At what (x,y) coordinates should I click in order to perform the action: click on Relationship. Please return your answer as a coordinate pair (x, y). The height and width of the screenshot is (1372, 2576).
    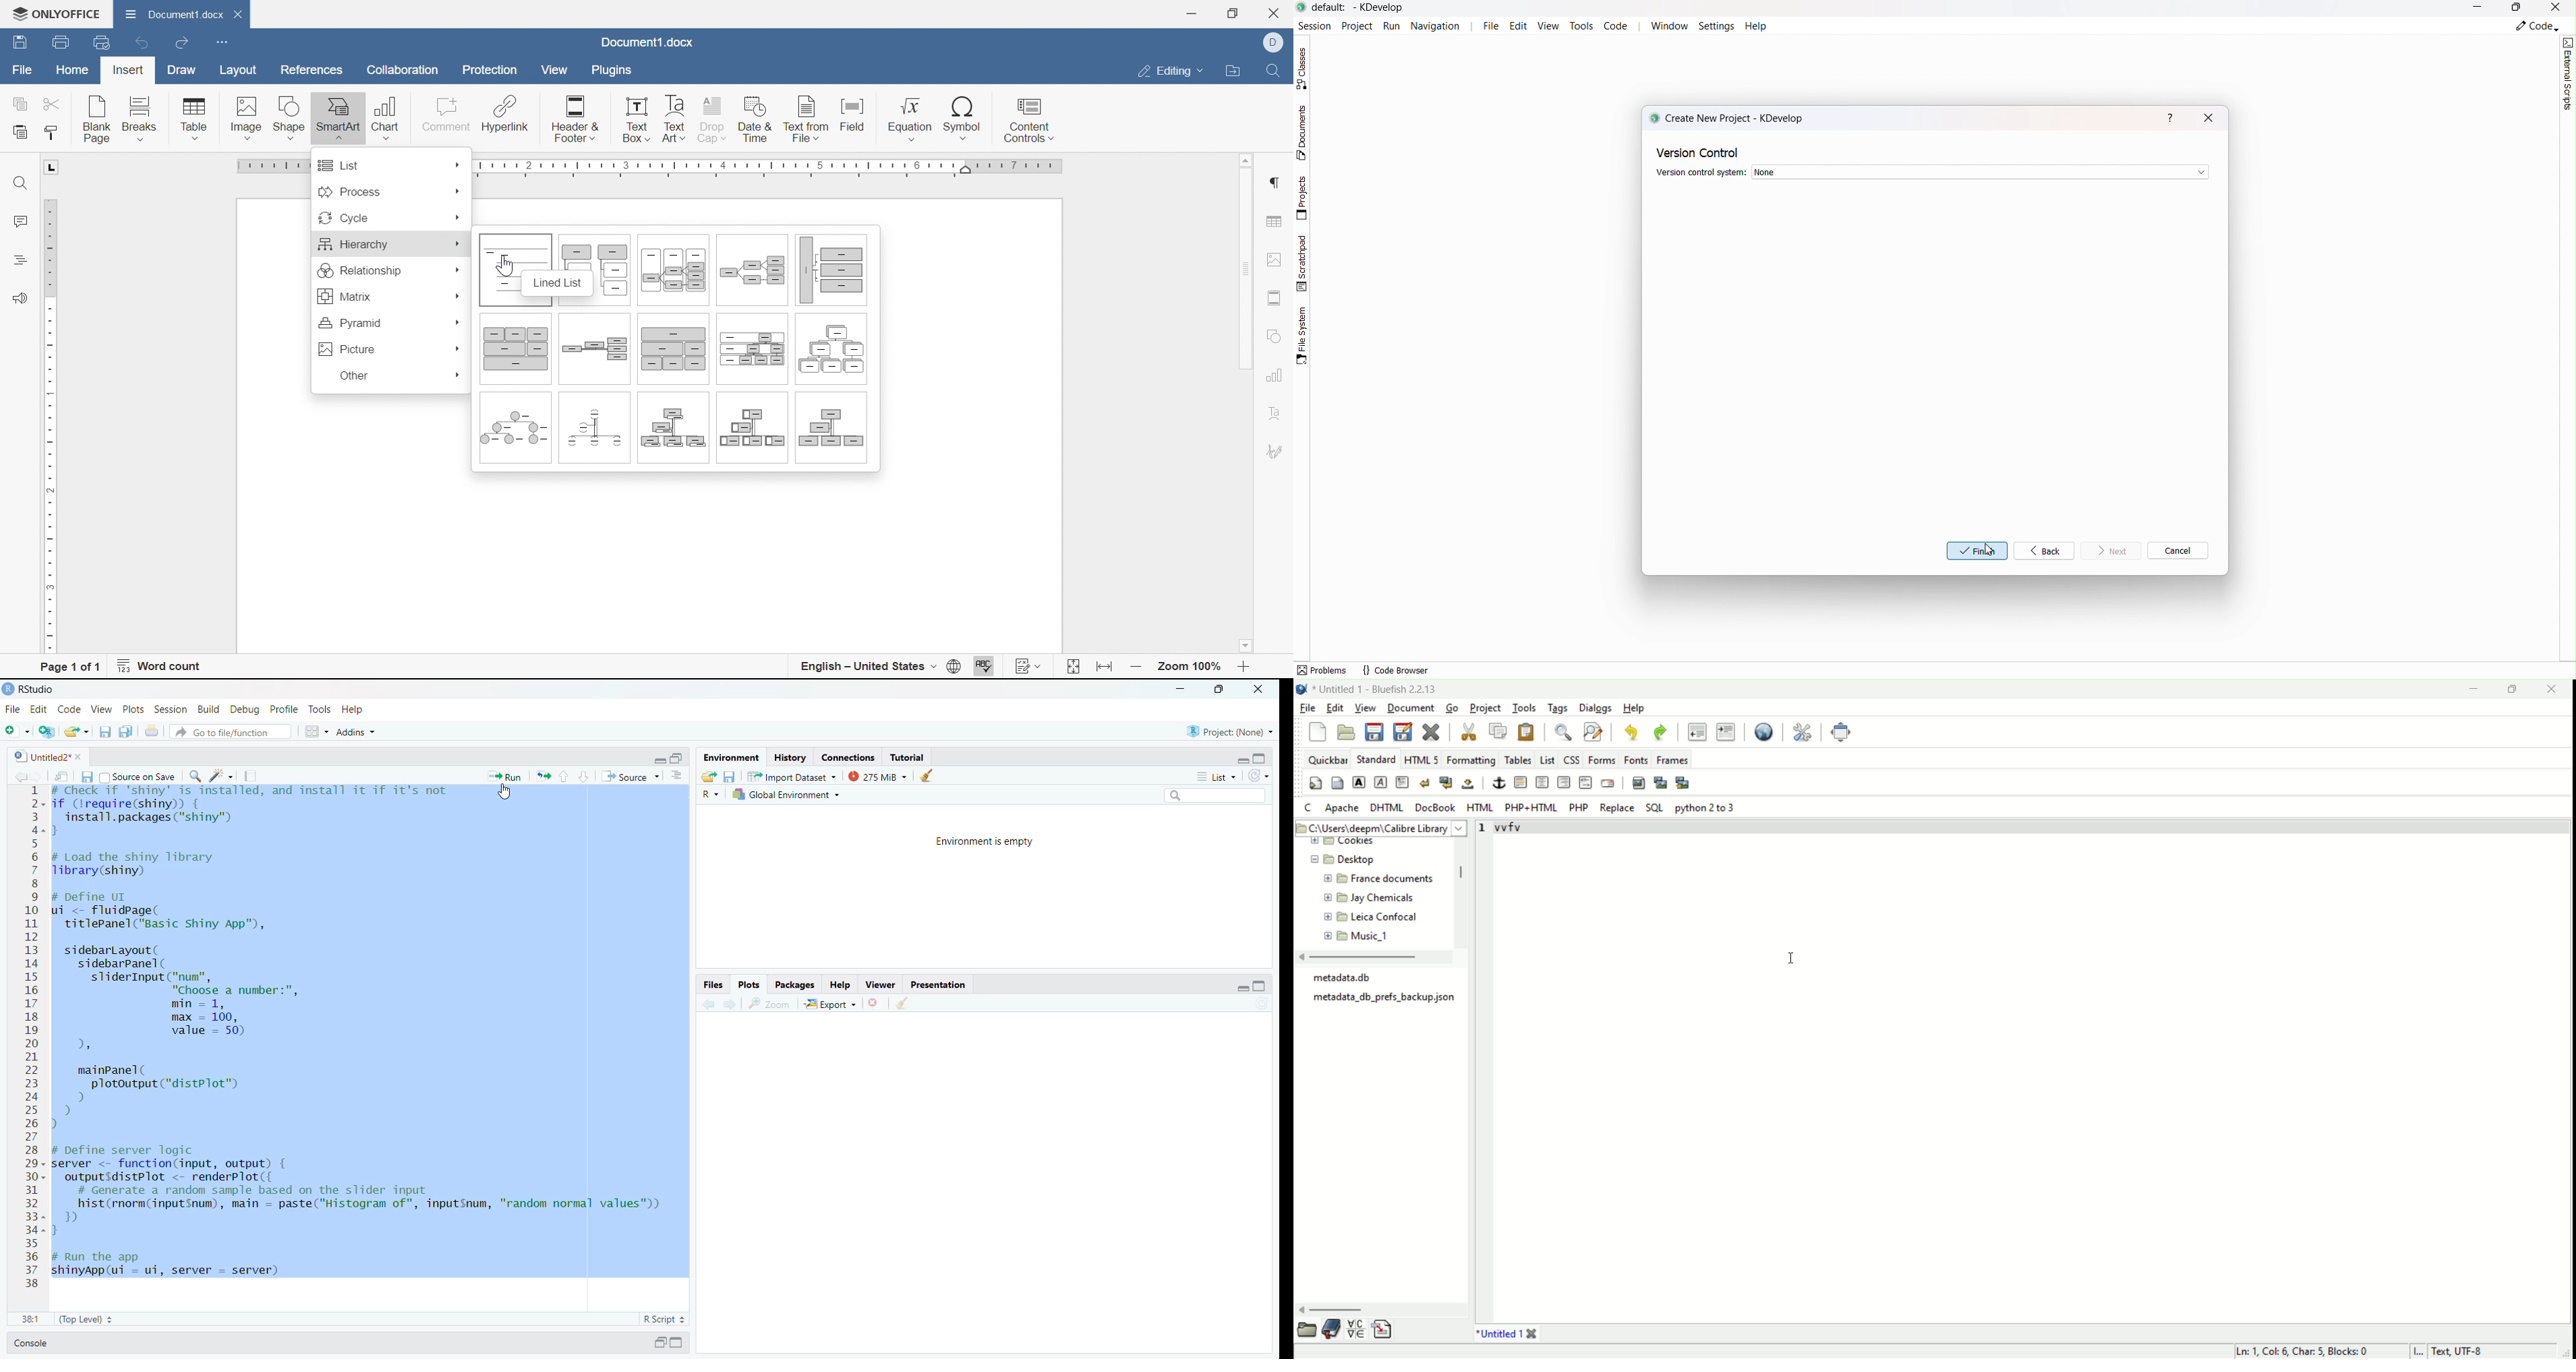
    Looking at the image, I should click on (359, 271).